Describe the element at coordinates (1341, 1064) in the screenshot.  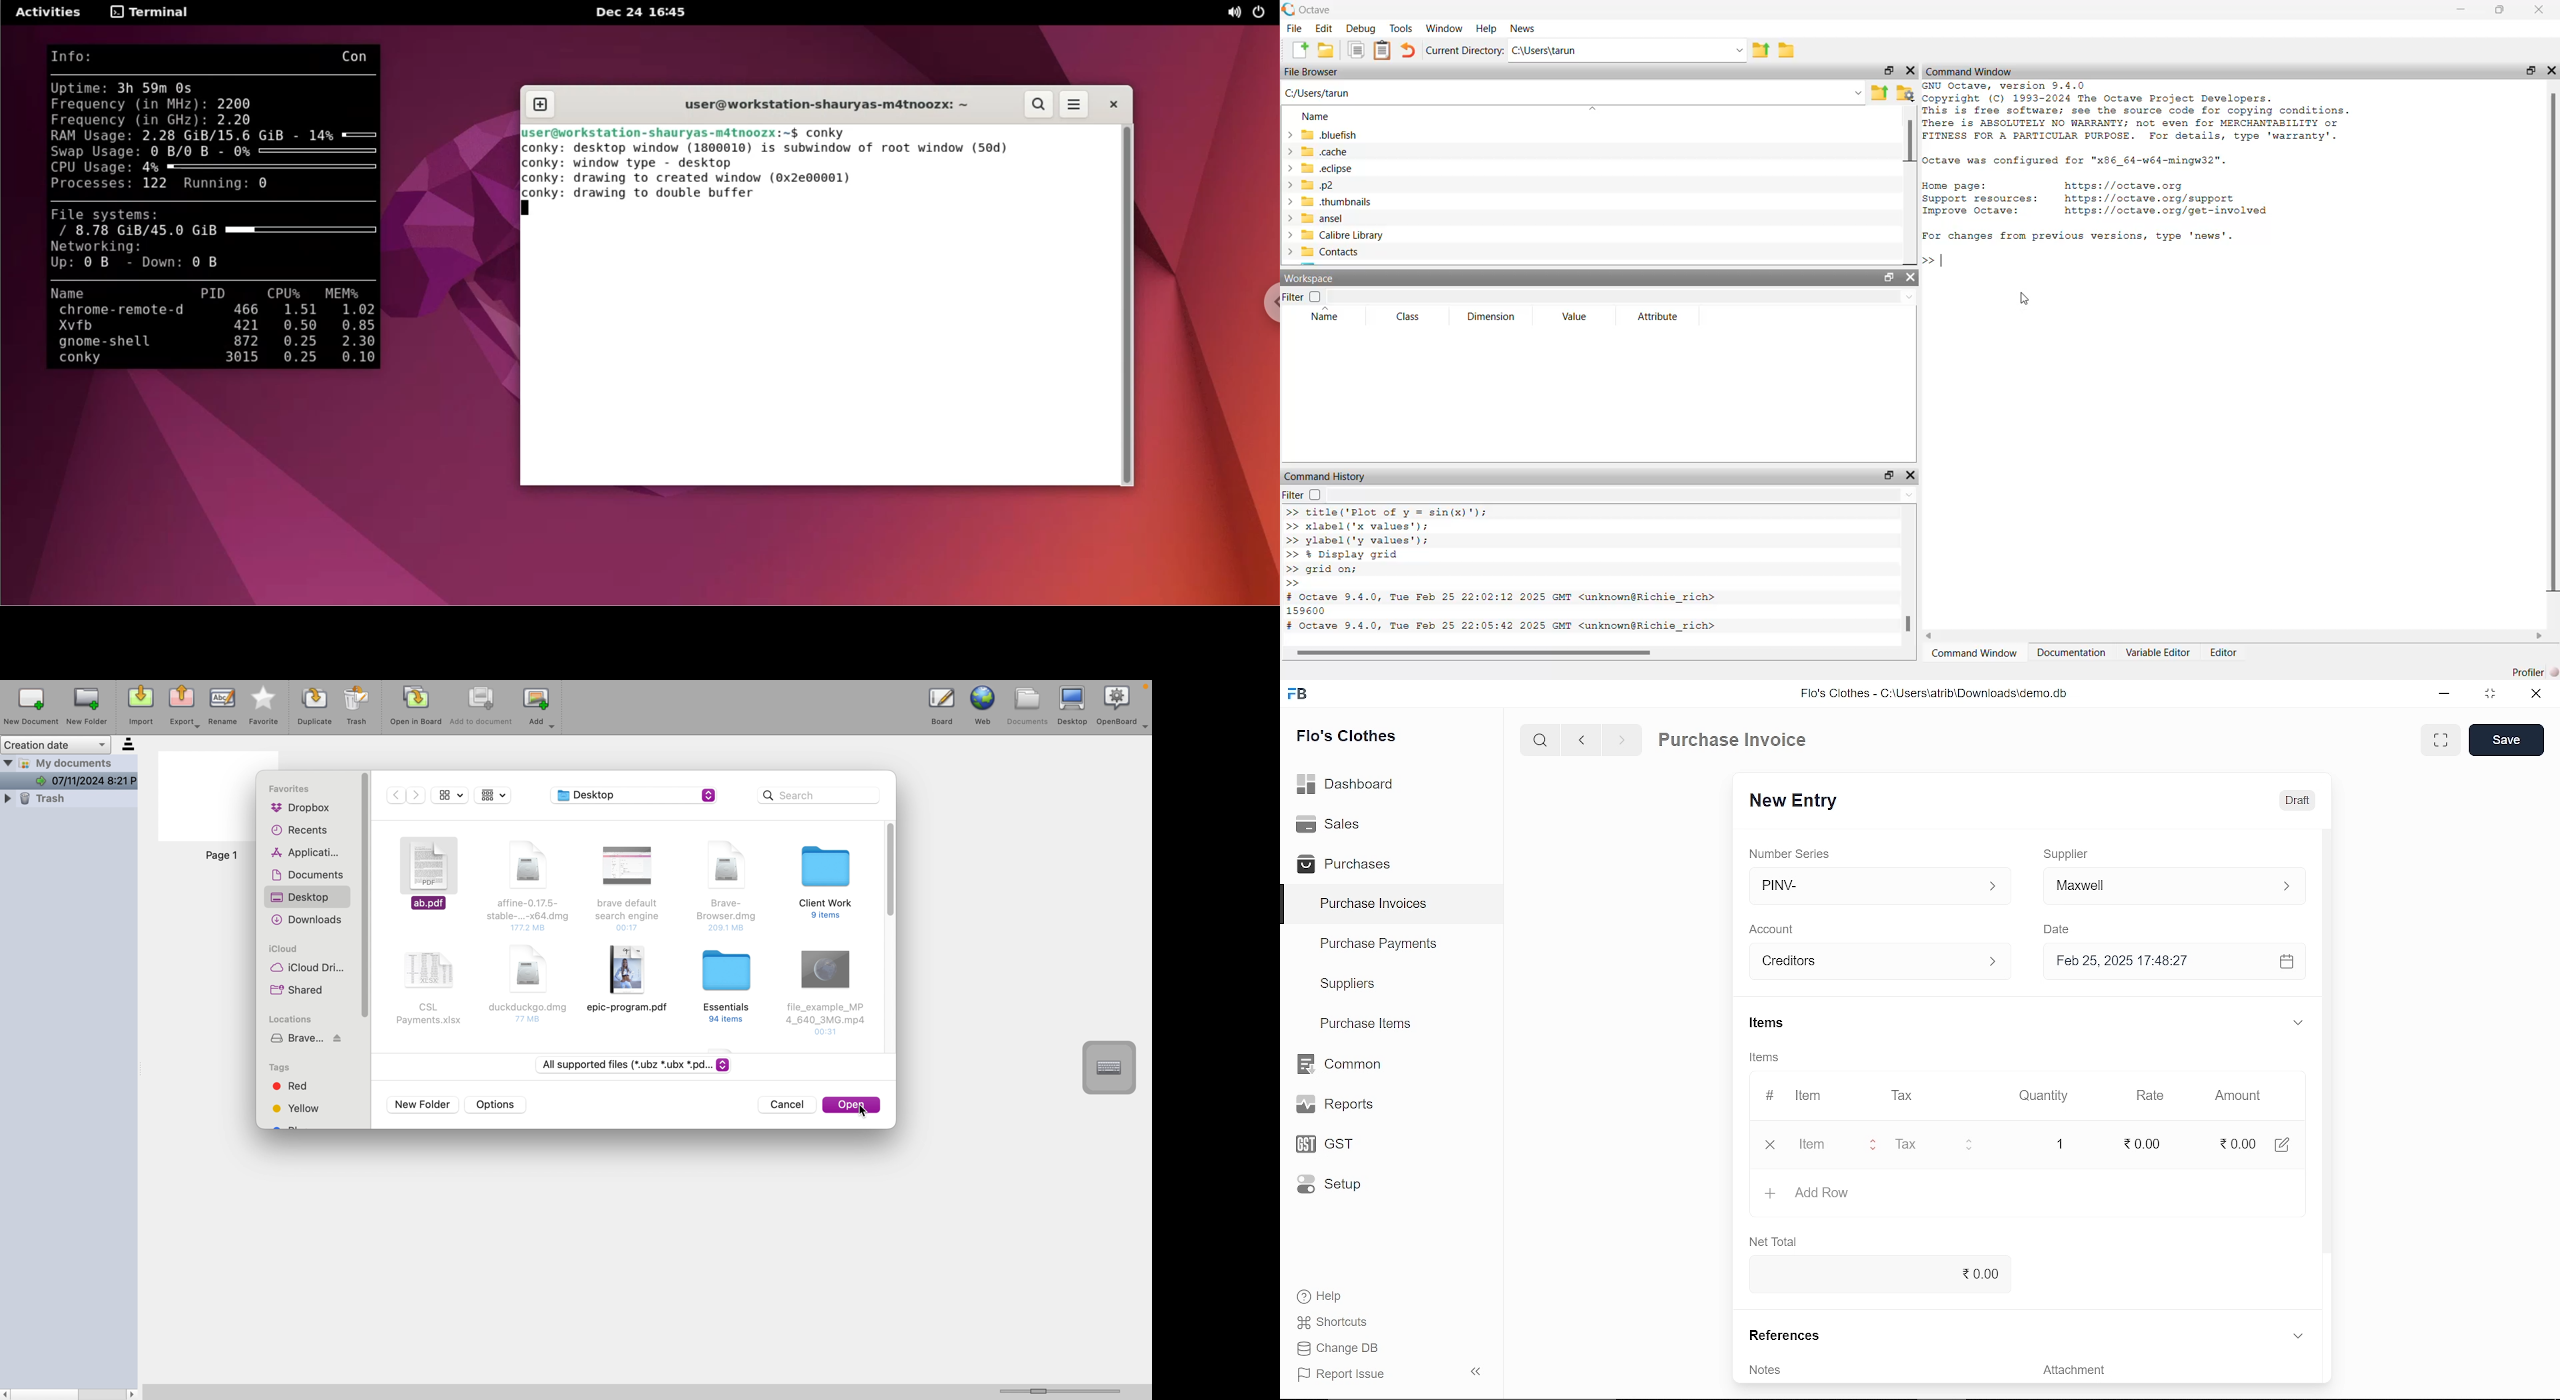
I see `Common` at that location.